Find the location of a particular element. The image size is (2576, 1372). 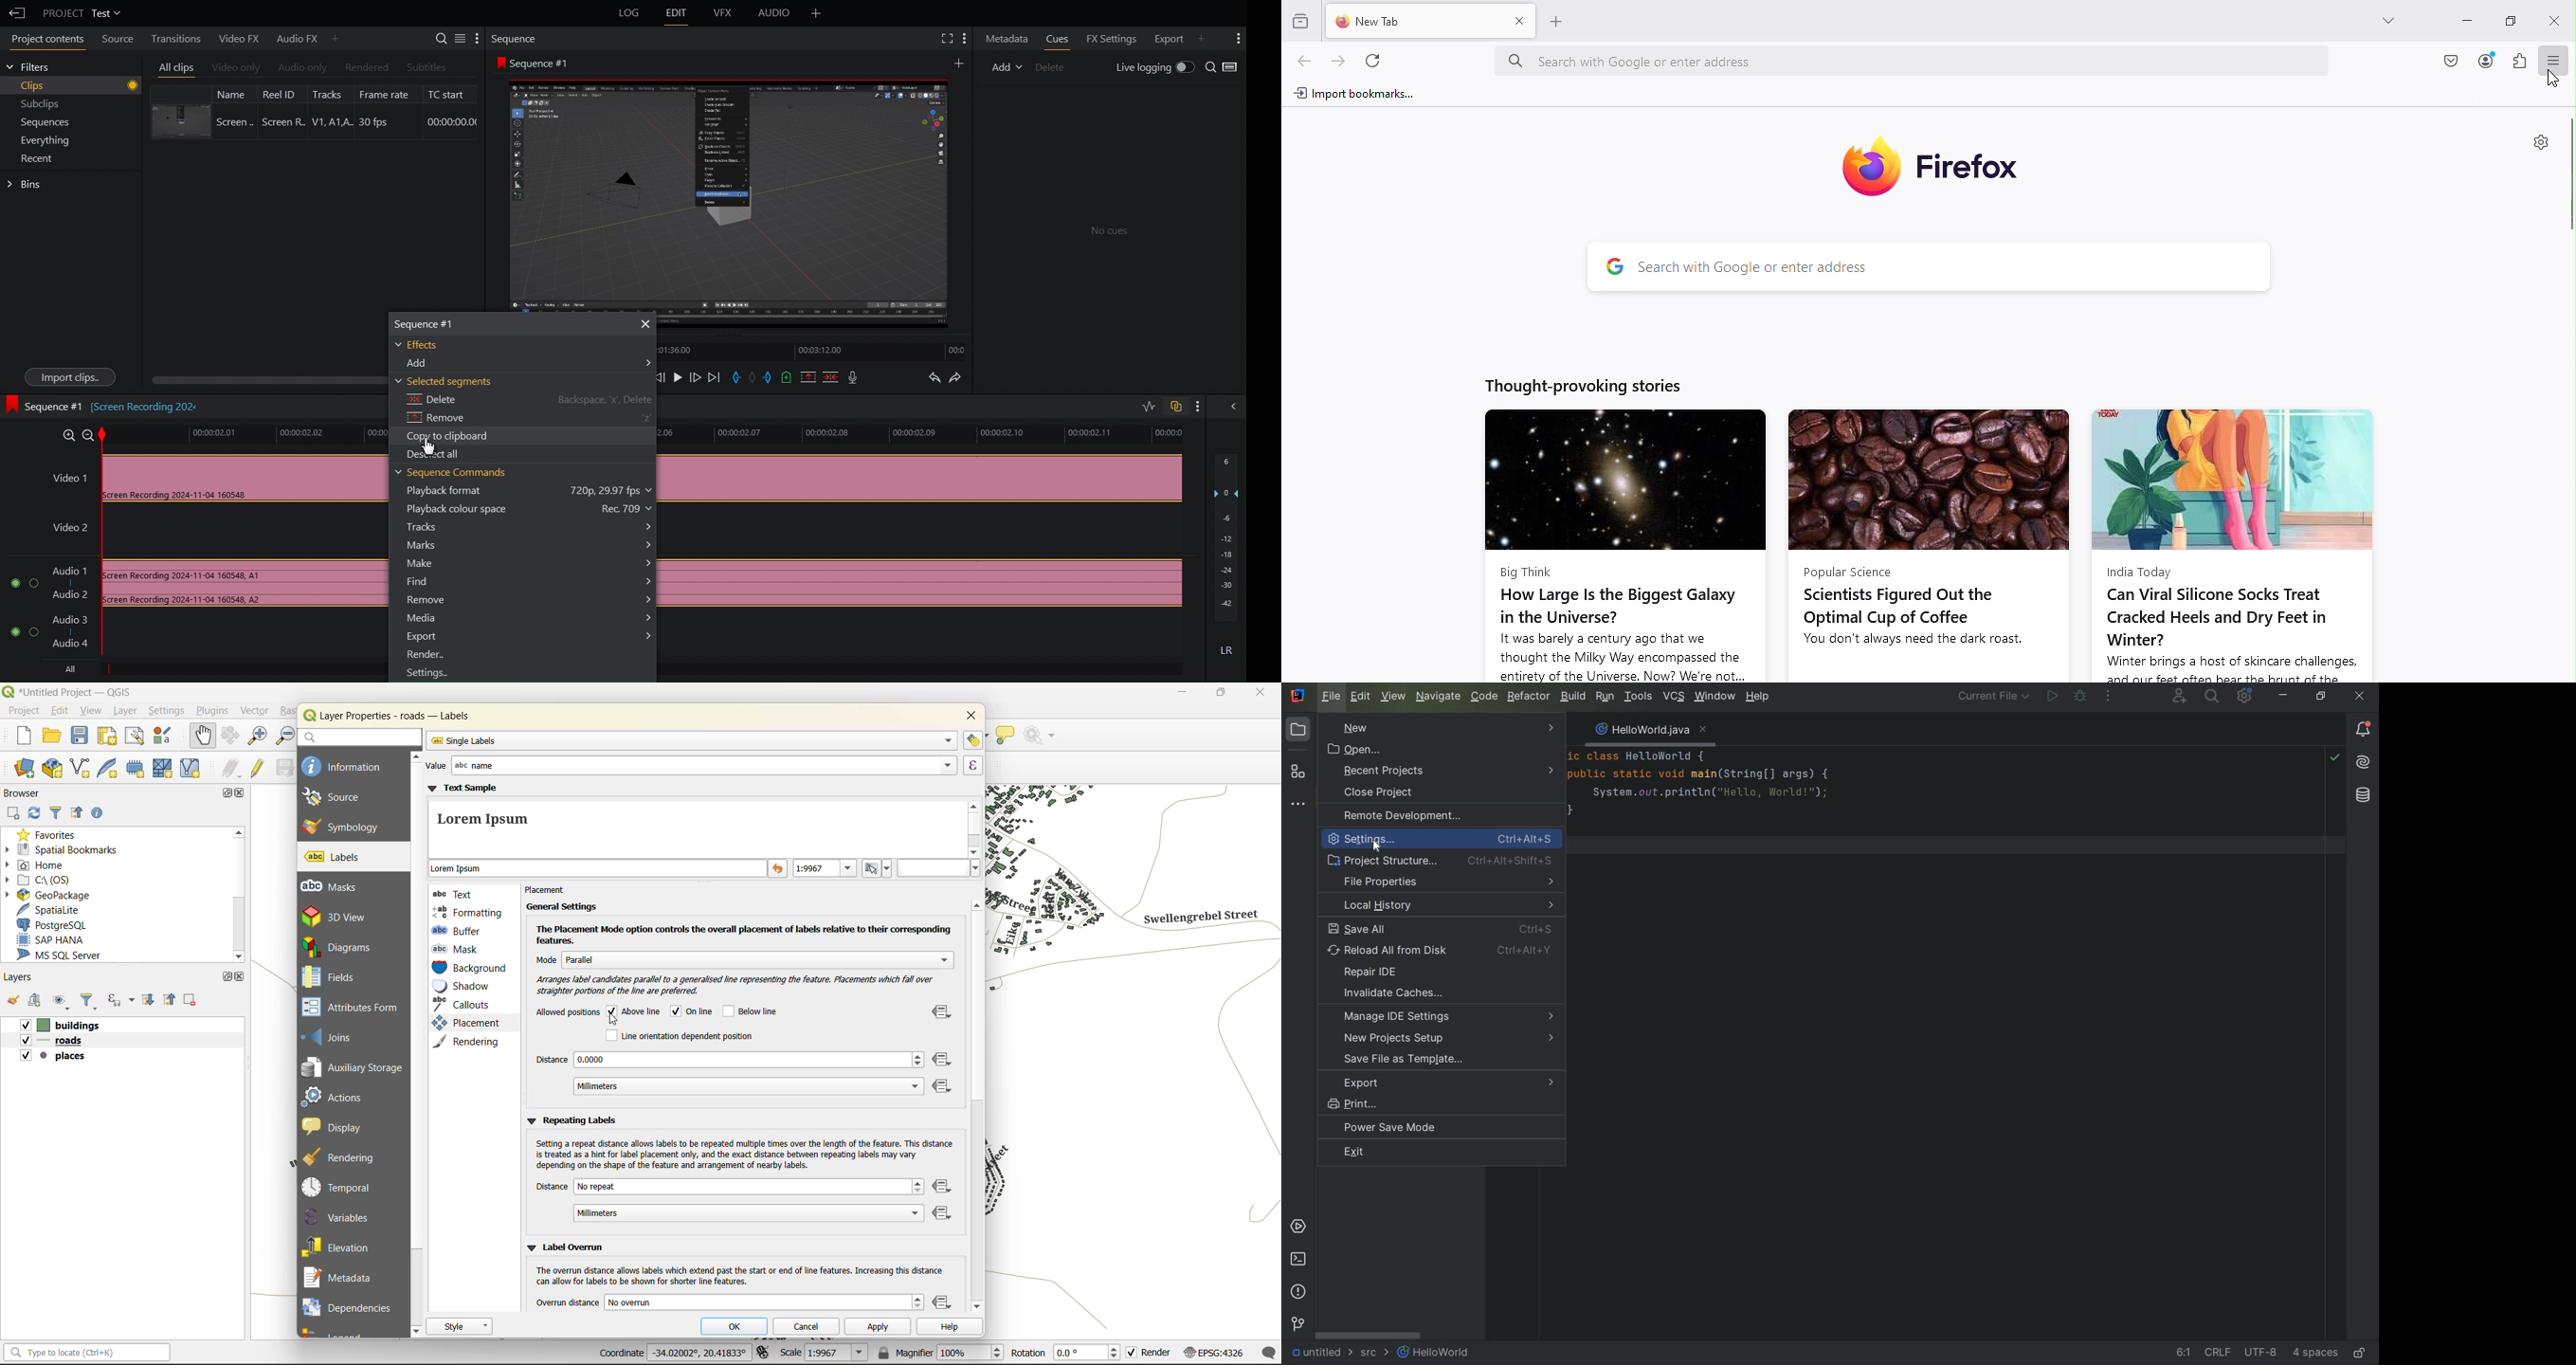

Open application menu is located at coordinates (2556, 62).